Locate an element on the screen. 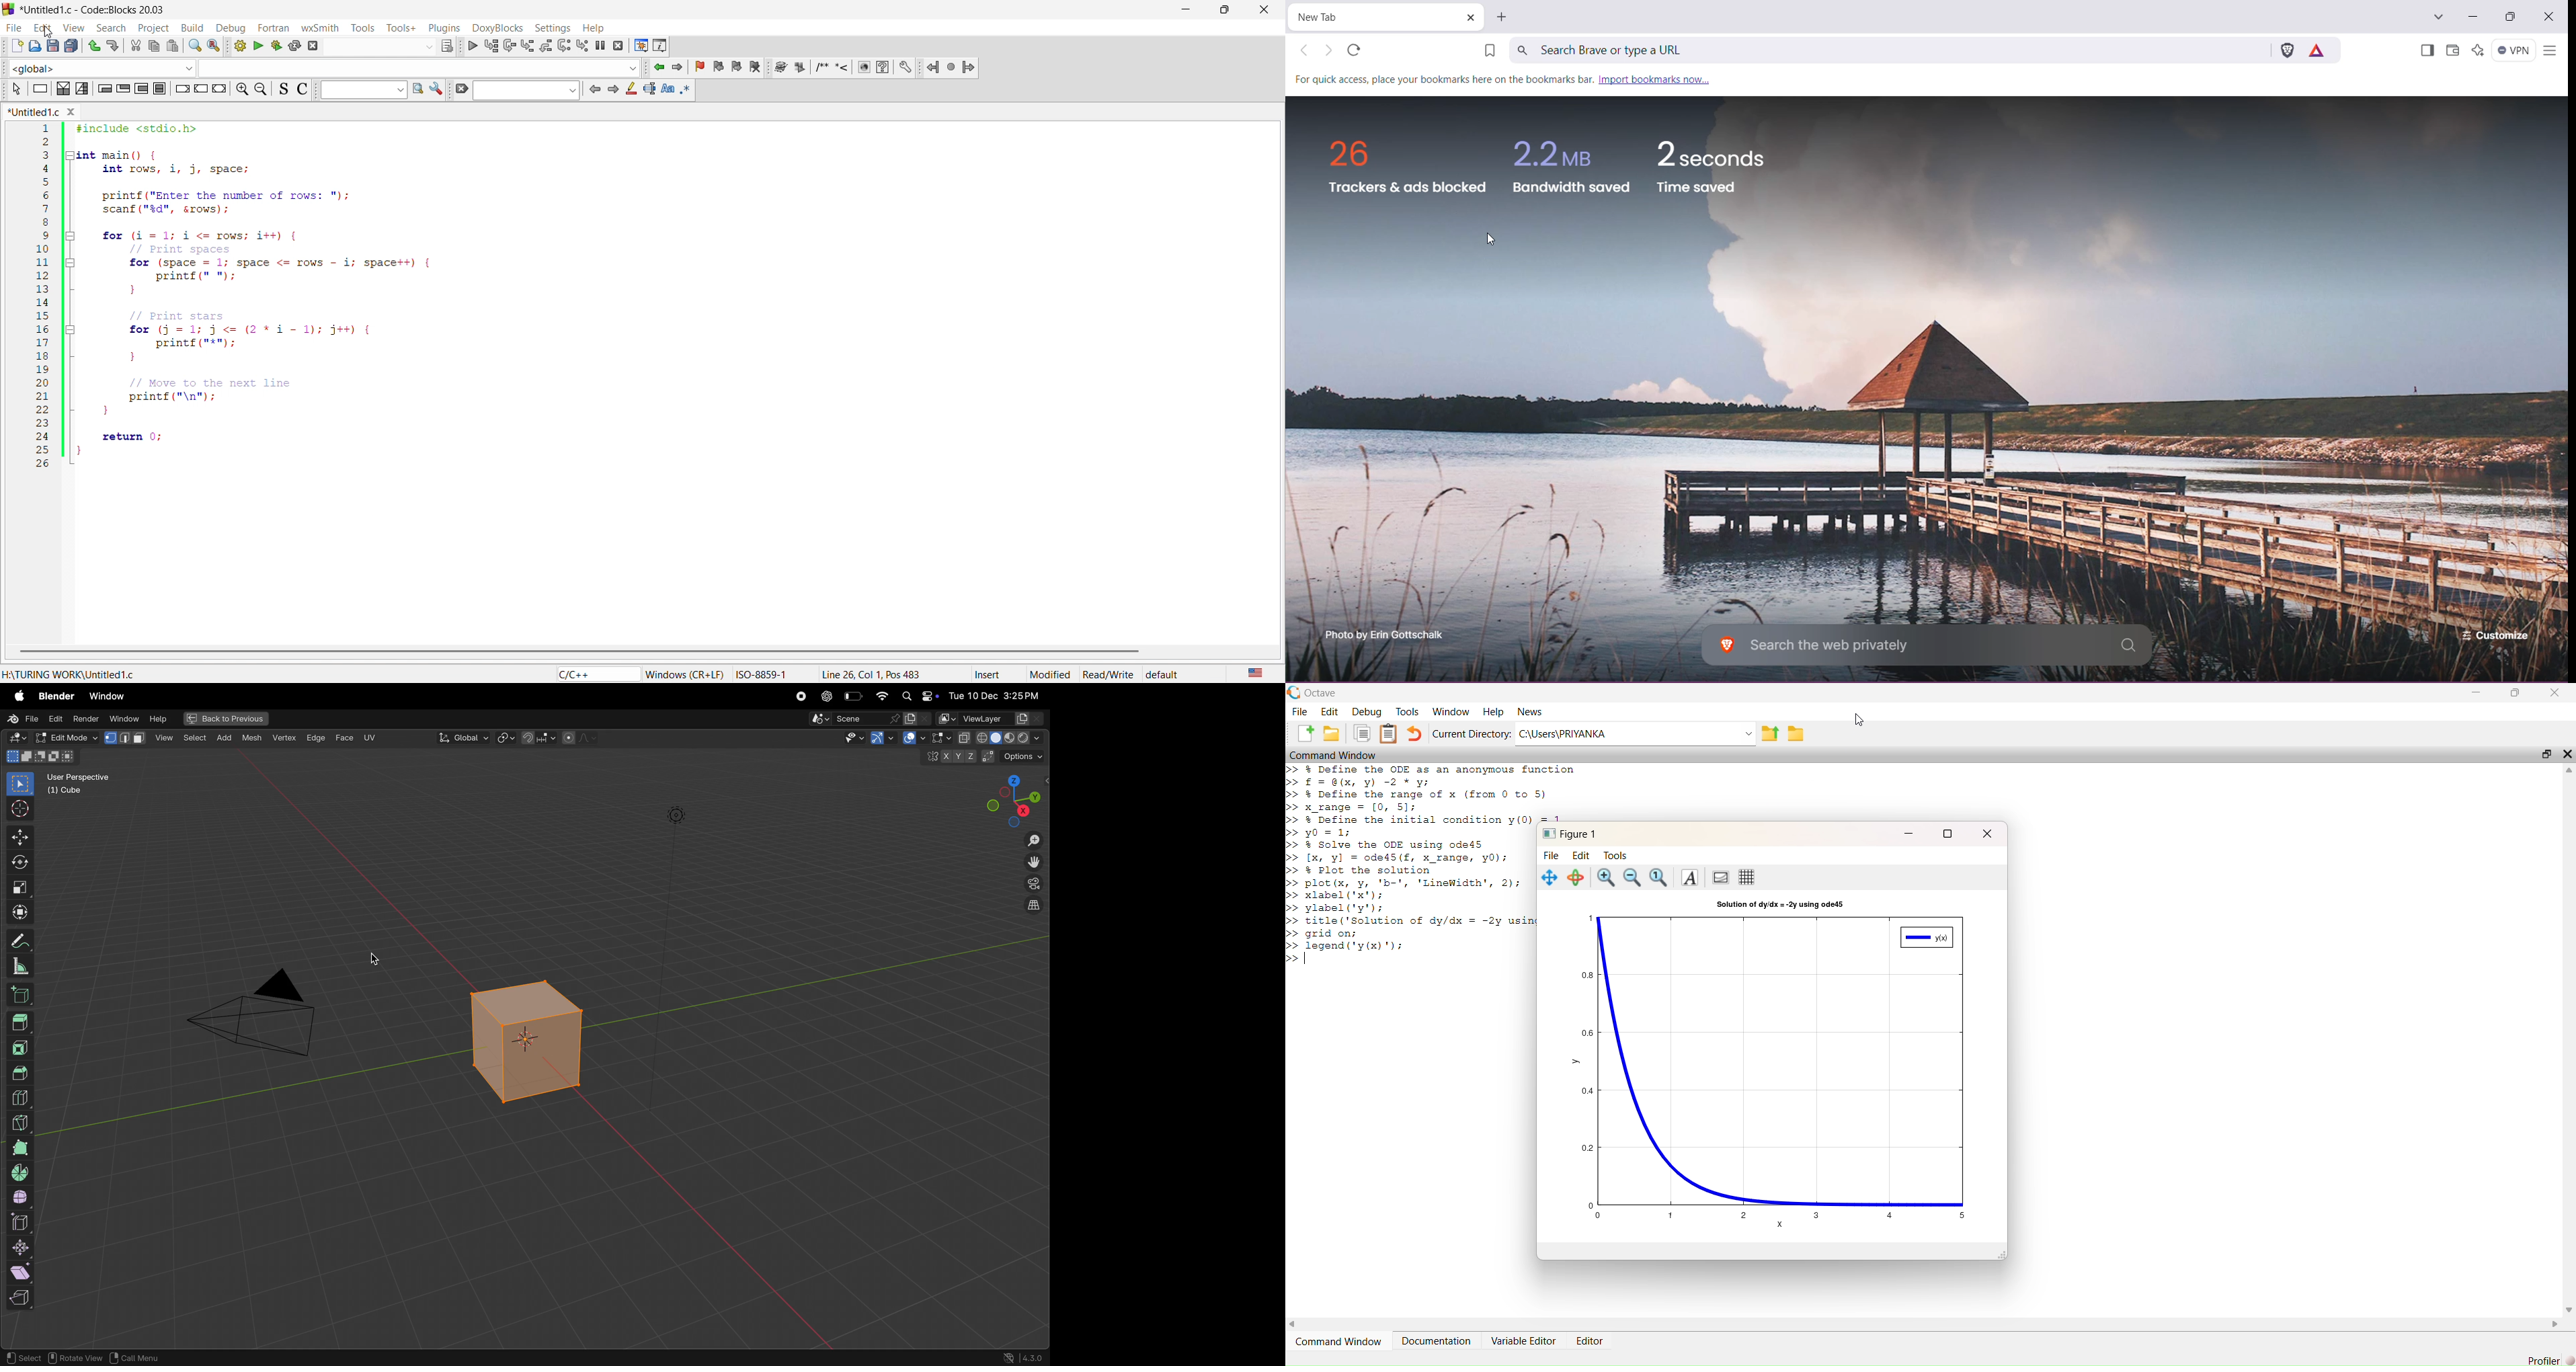 The width and height of the screenshot is (2576, 1372). x is located at coordinates (1780, 1224).